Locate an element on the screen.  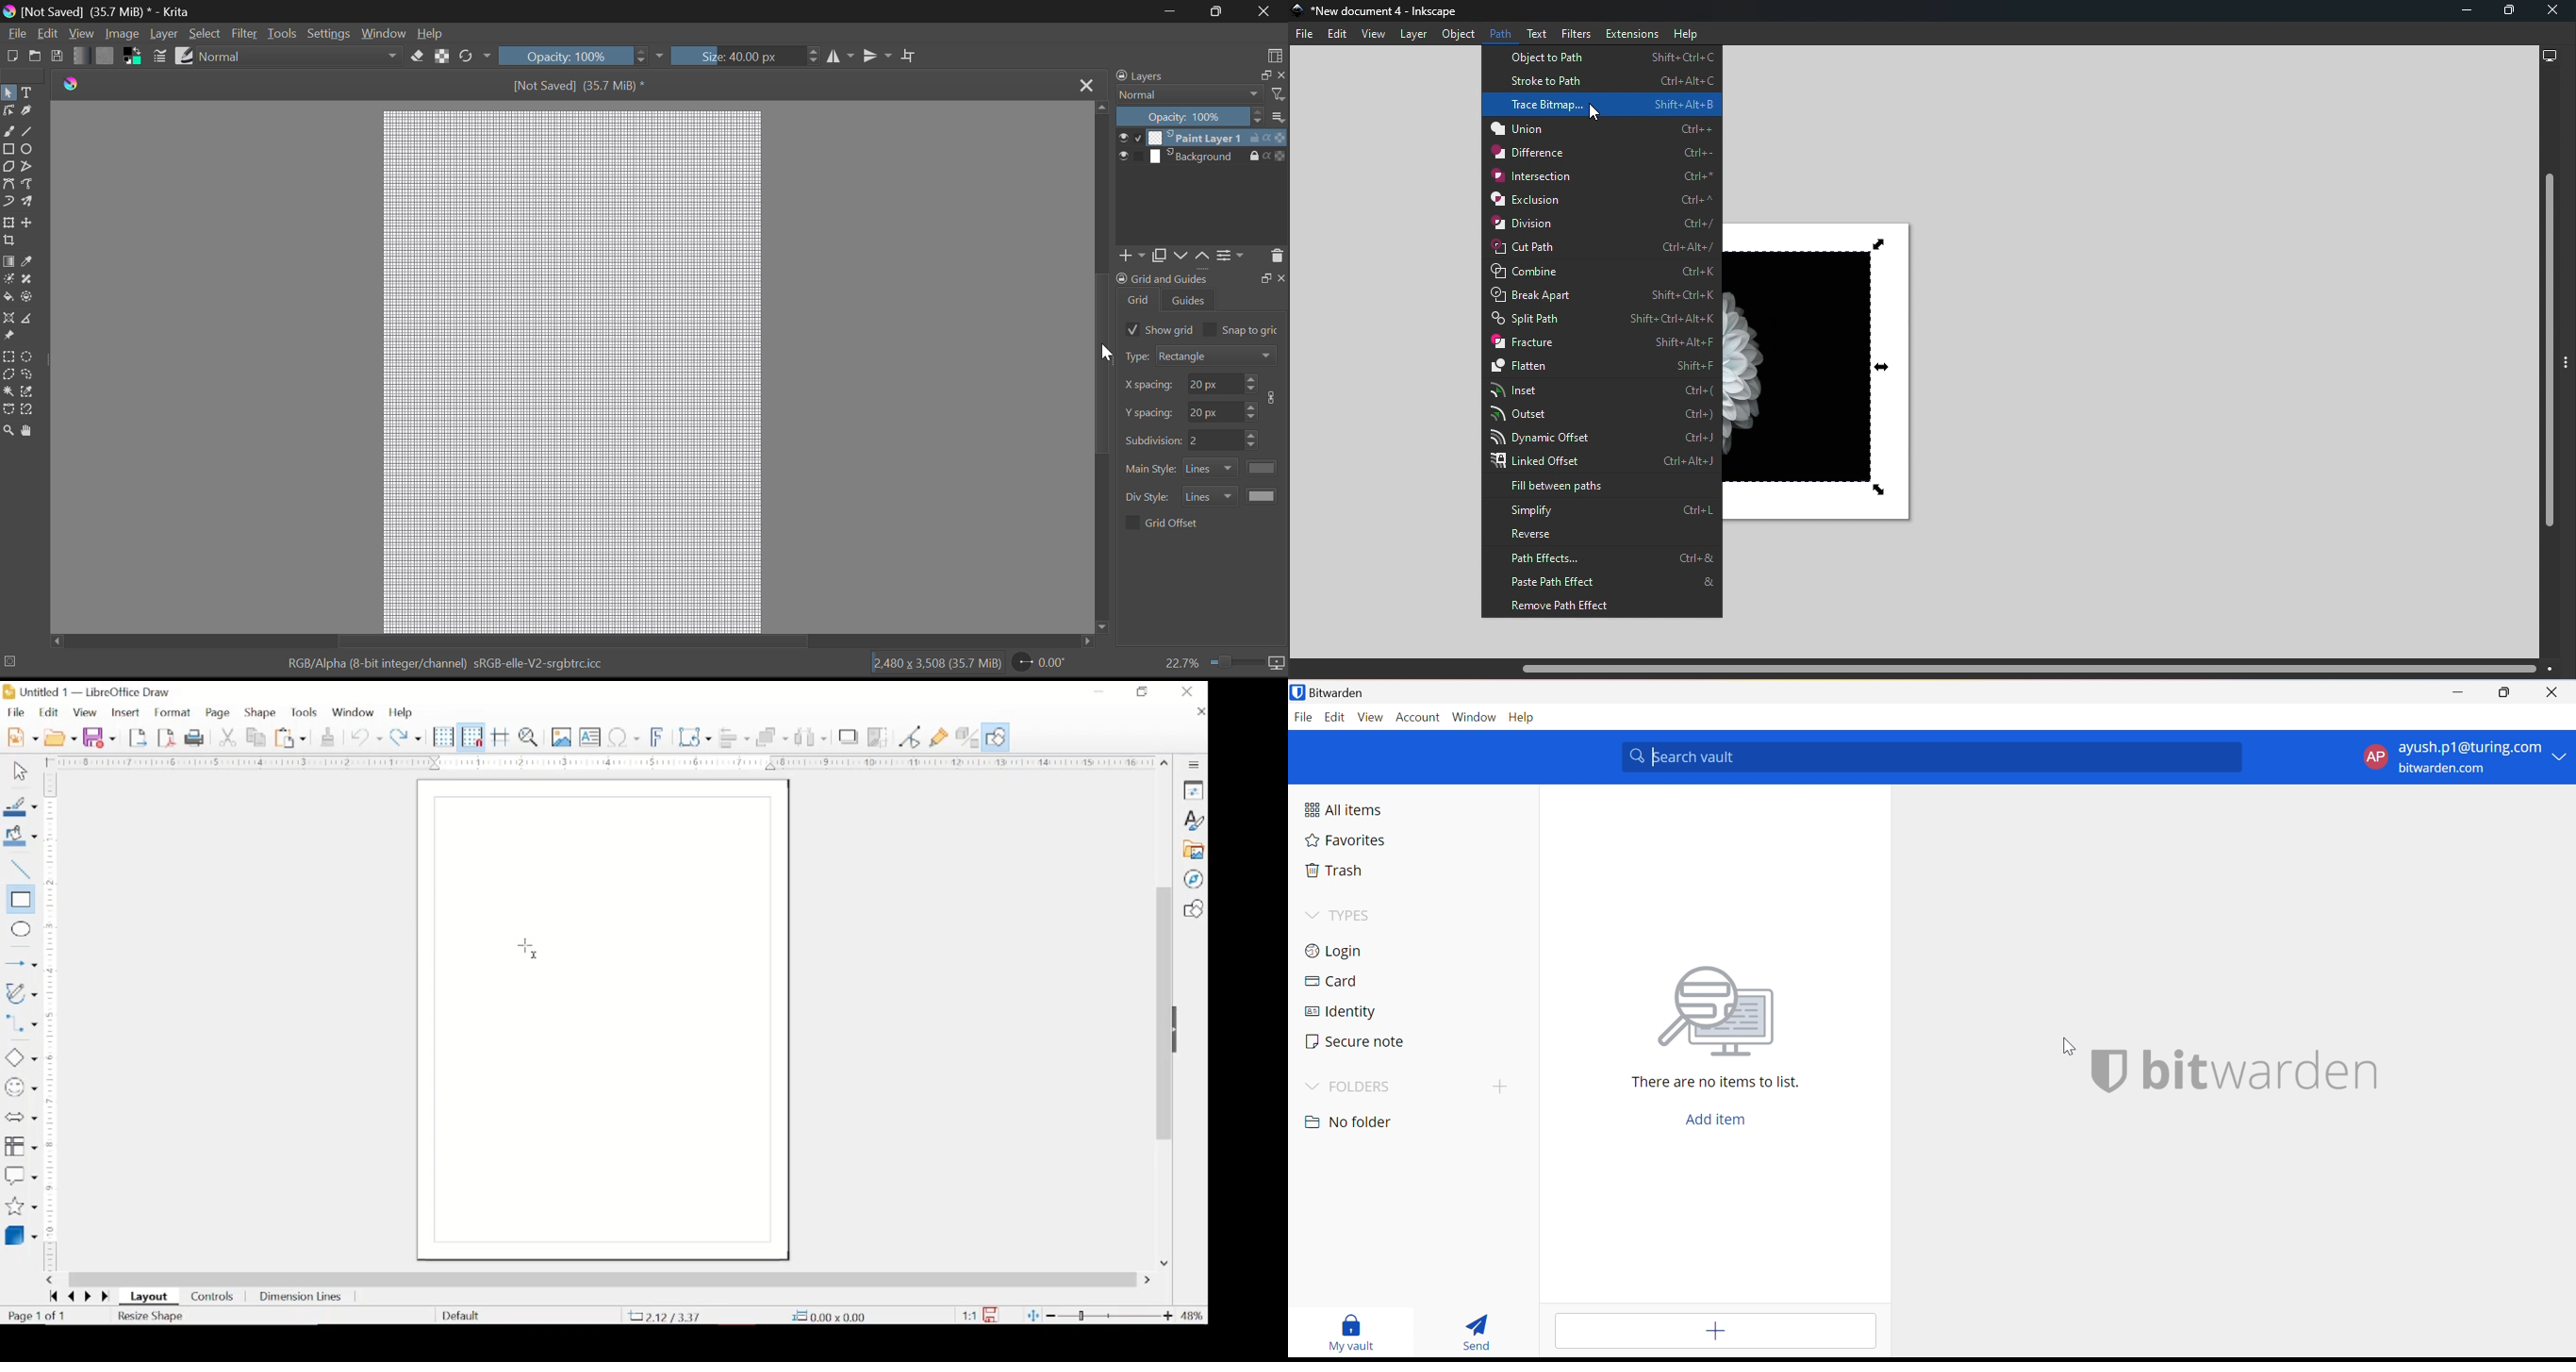
Gradient is located at coordinates (80, 54).